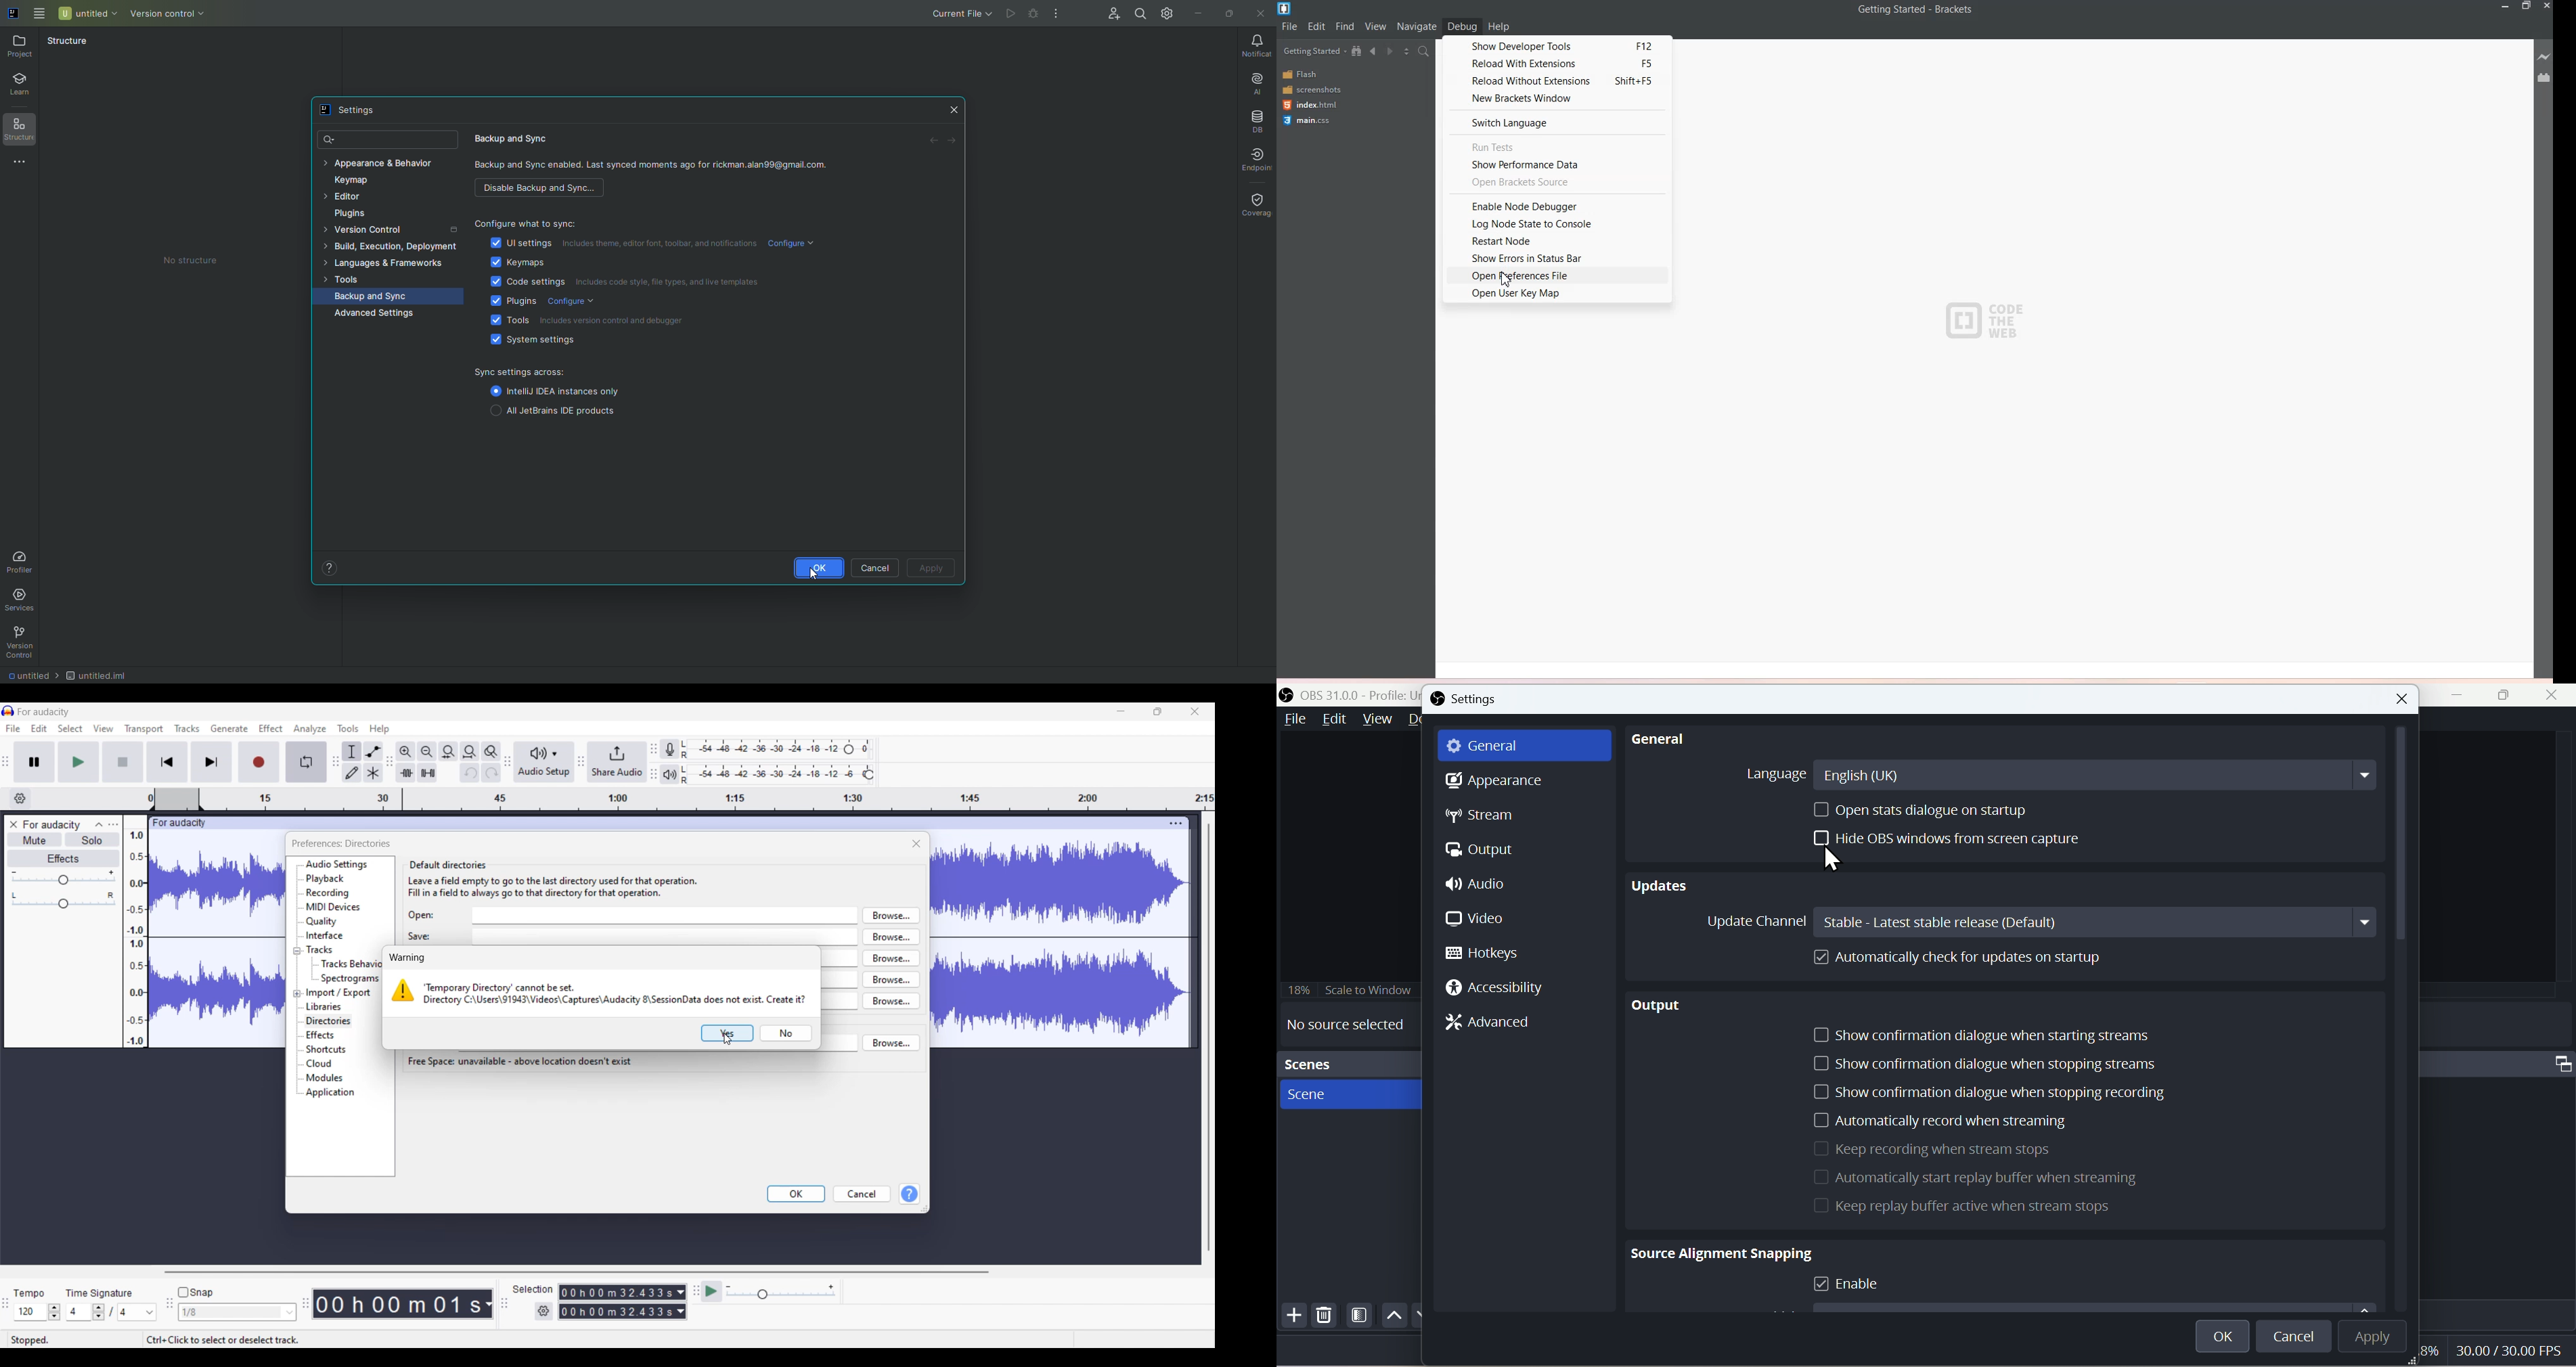 This screenshot has width=2576, height=1372. I want to click on Record/Record new track, so click(259, 762).